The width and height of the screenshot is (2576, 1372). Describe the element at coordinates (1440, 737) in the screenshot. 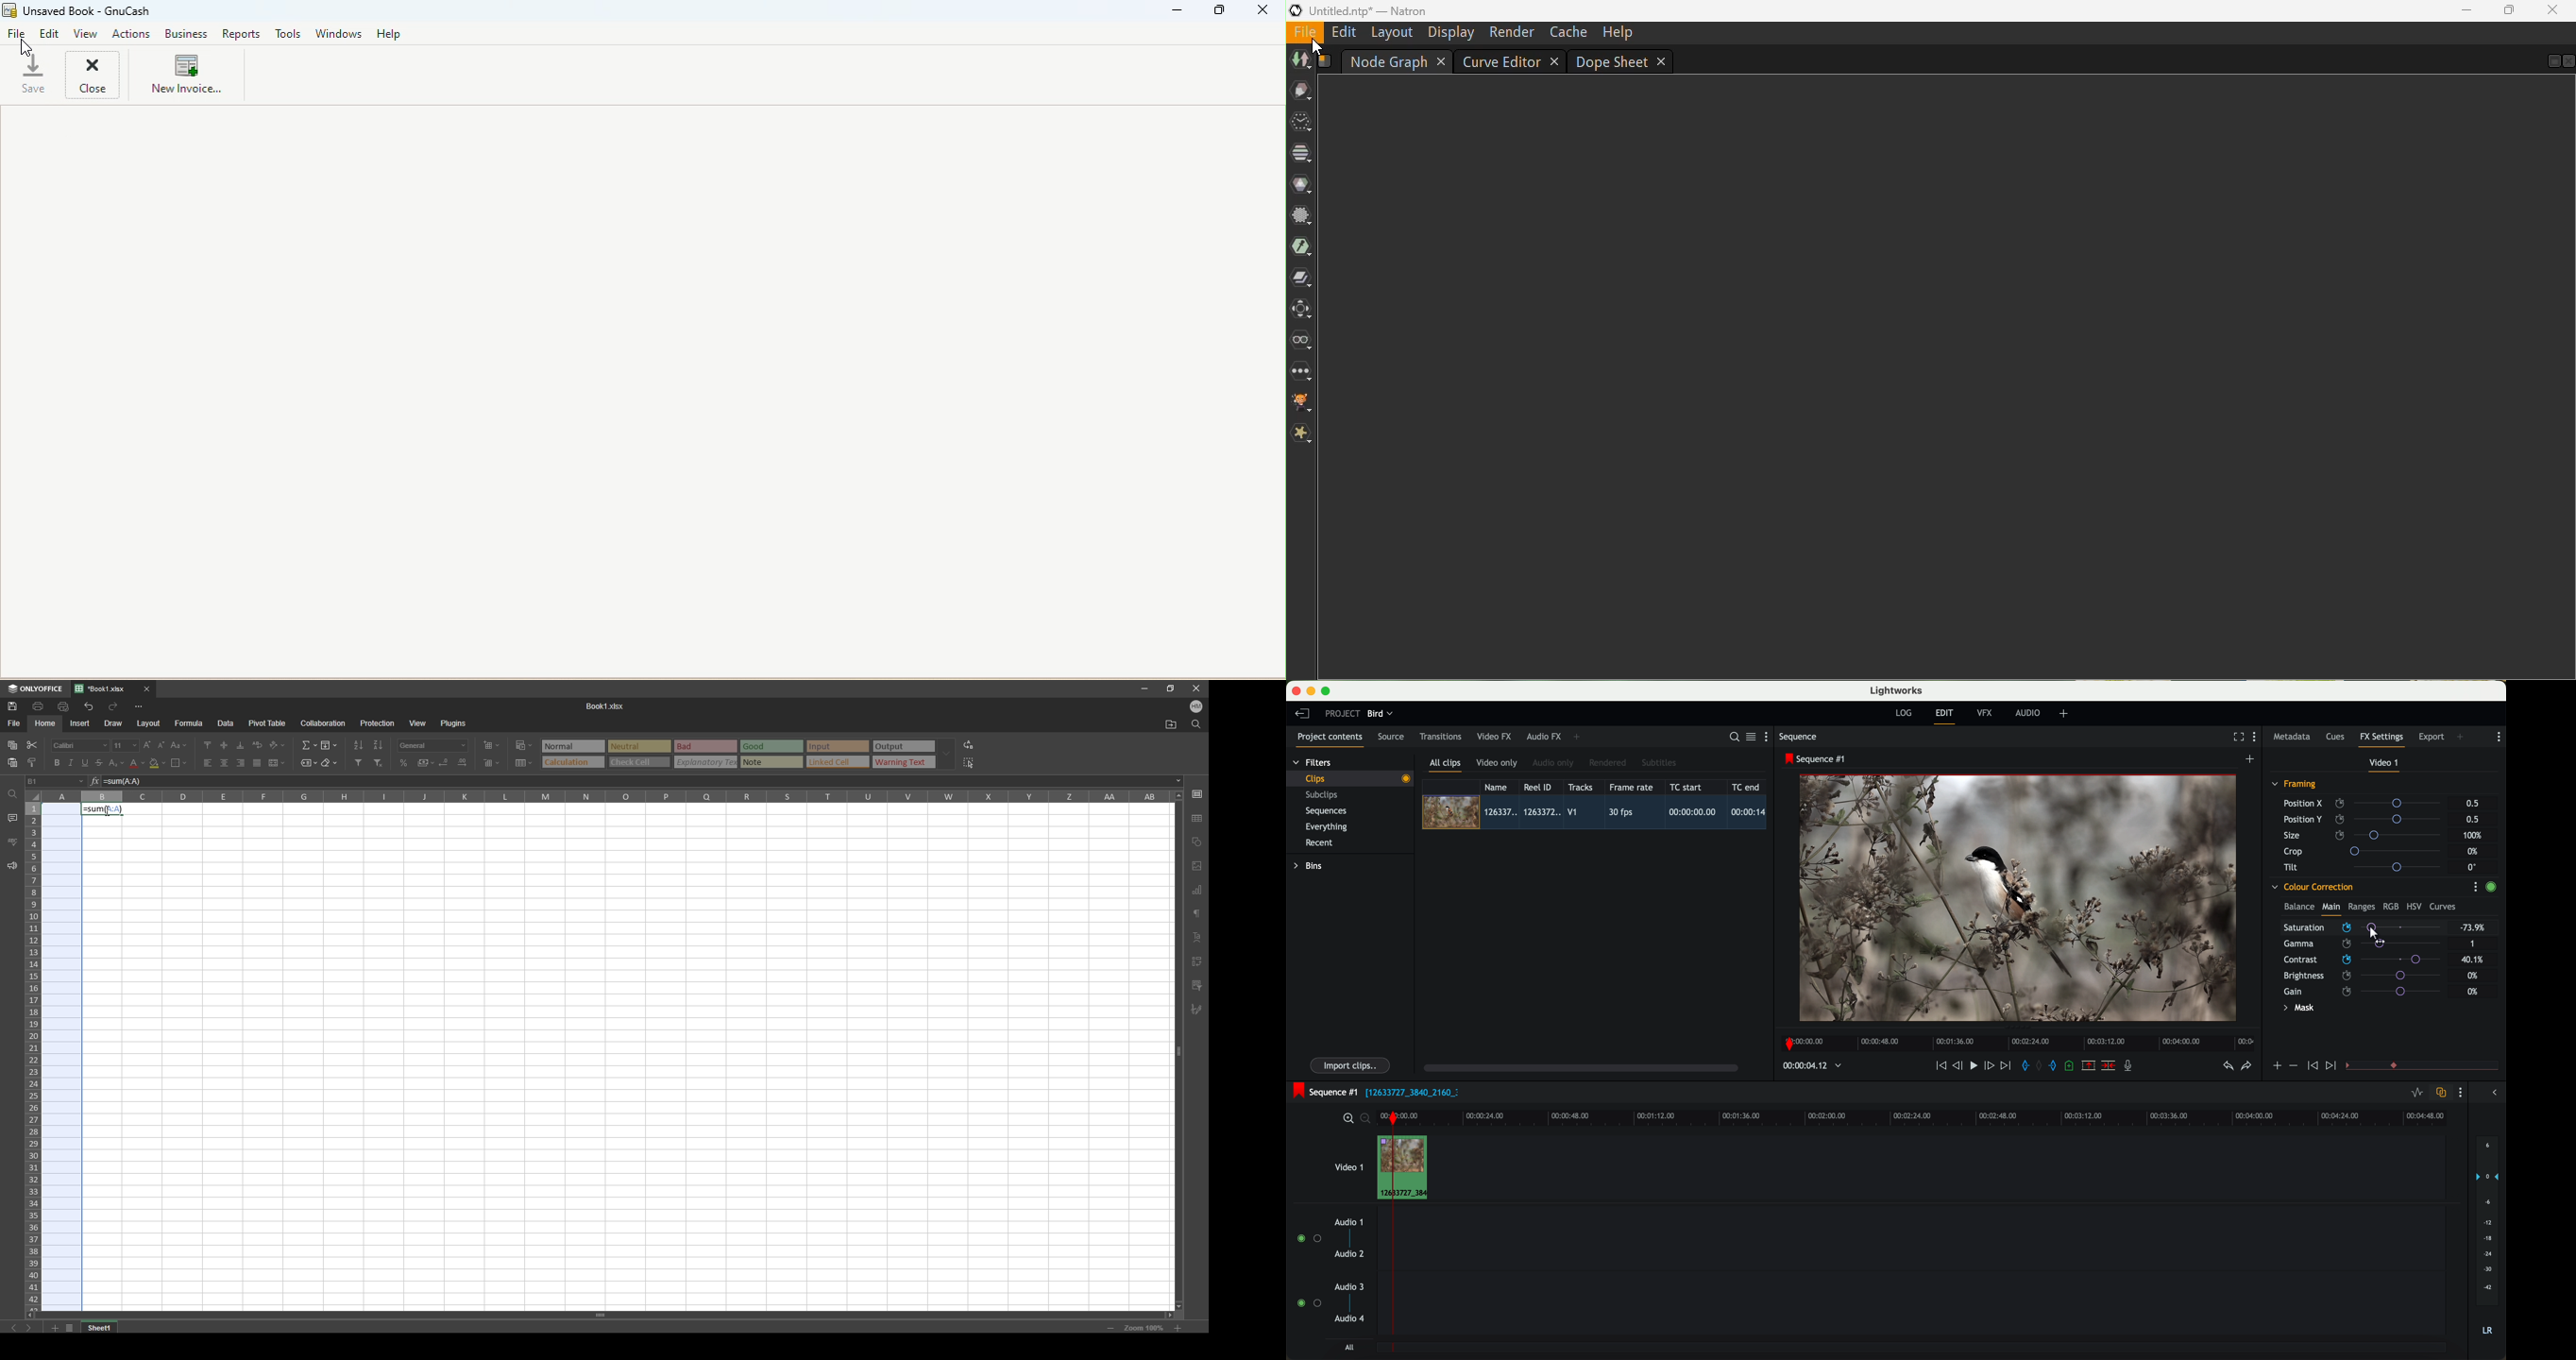

I see `transitions` at that location.